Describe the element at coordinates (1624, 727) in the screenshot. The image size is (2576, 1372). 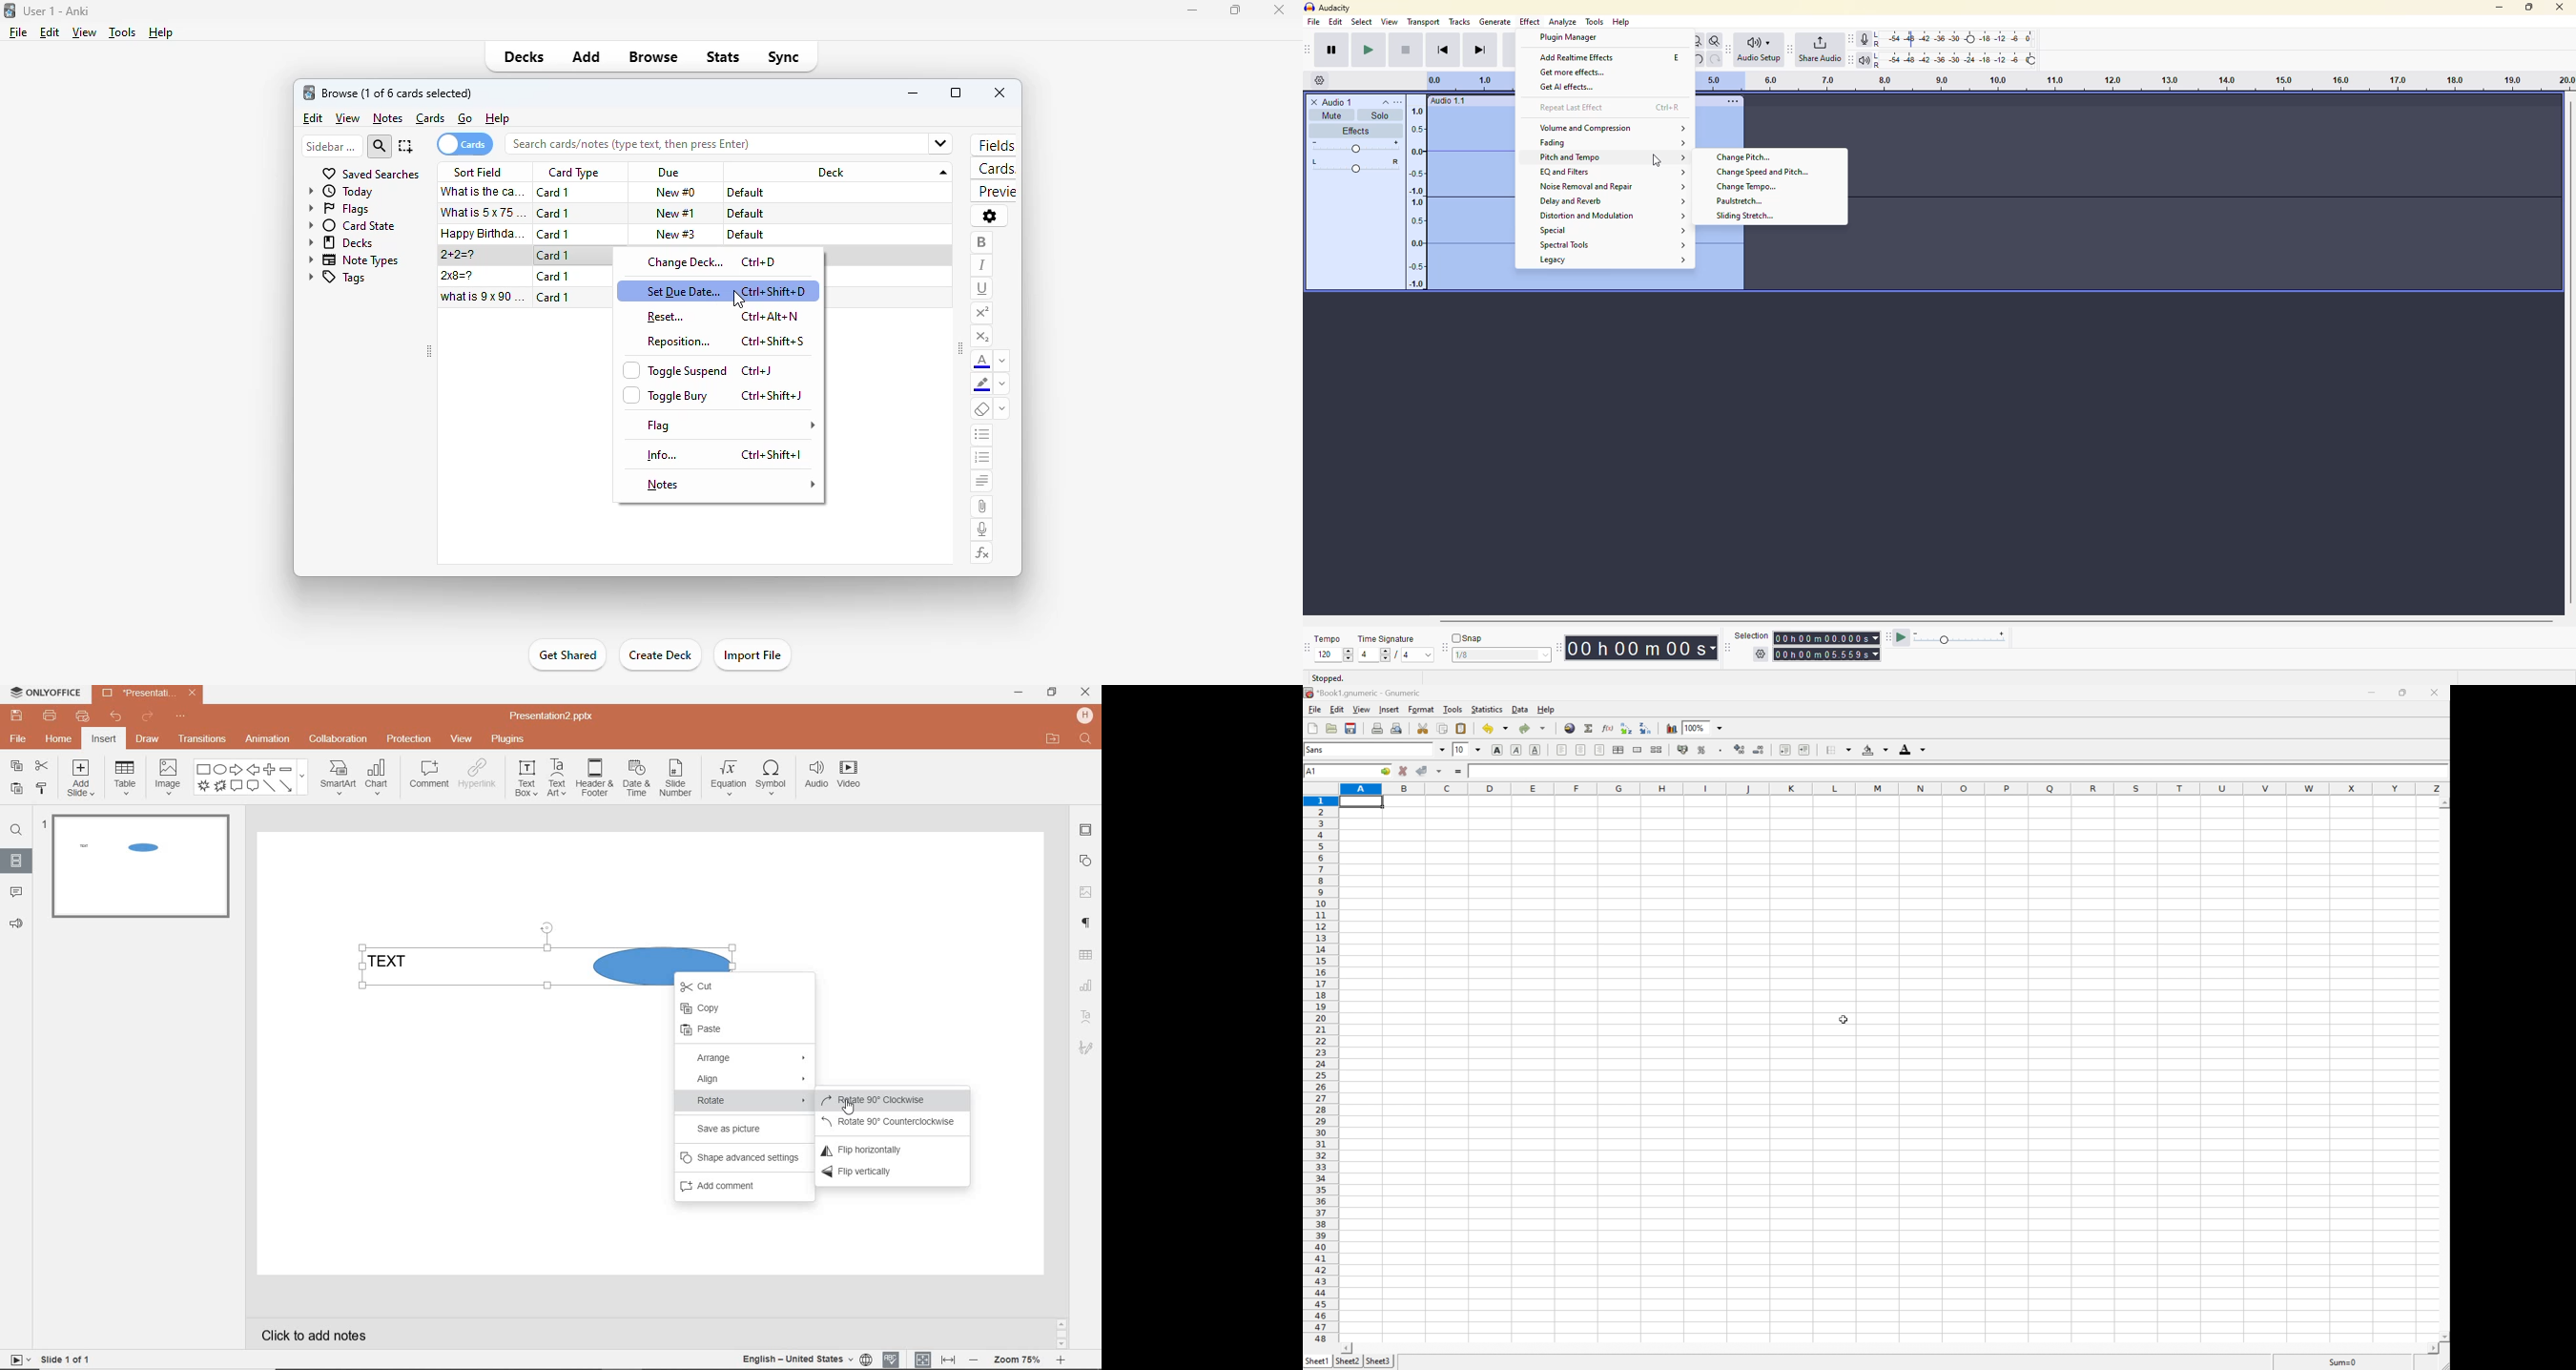
I see `Sort the selected region in ascending order based on the first column selected` at that location.